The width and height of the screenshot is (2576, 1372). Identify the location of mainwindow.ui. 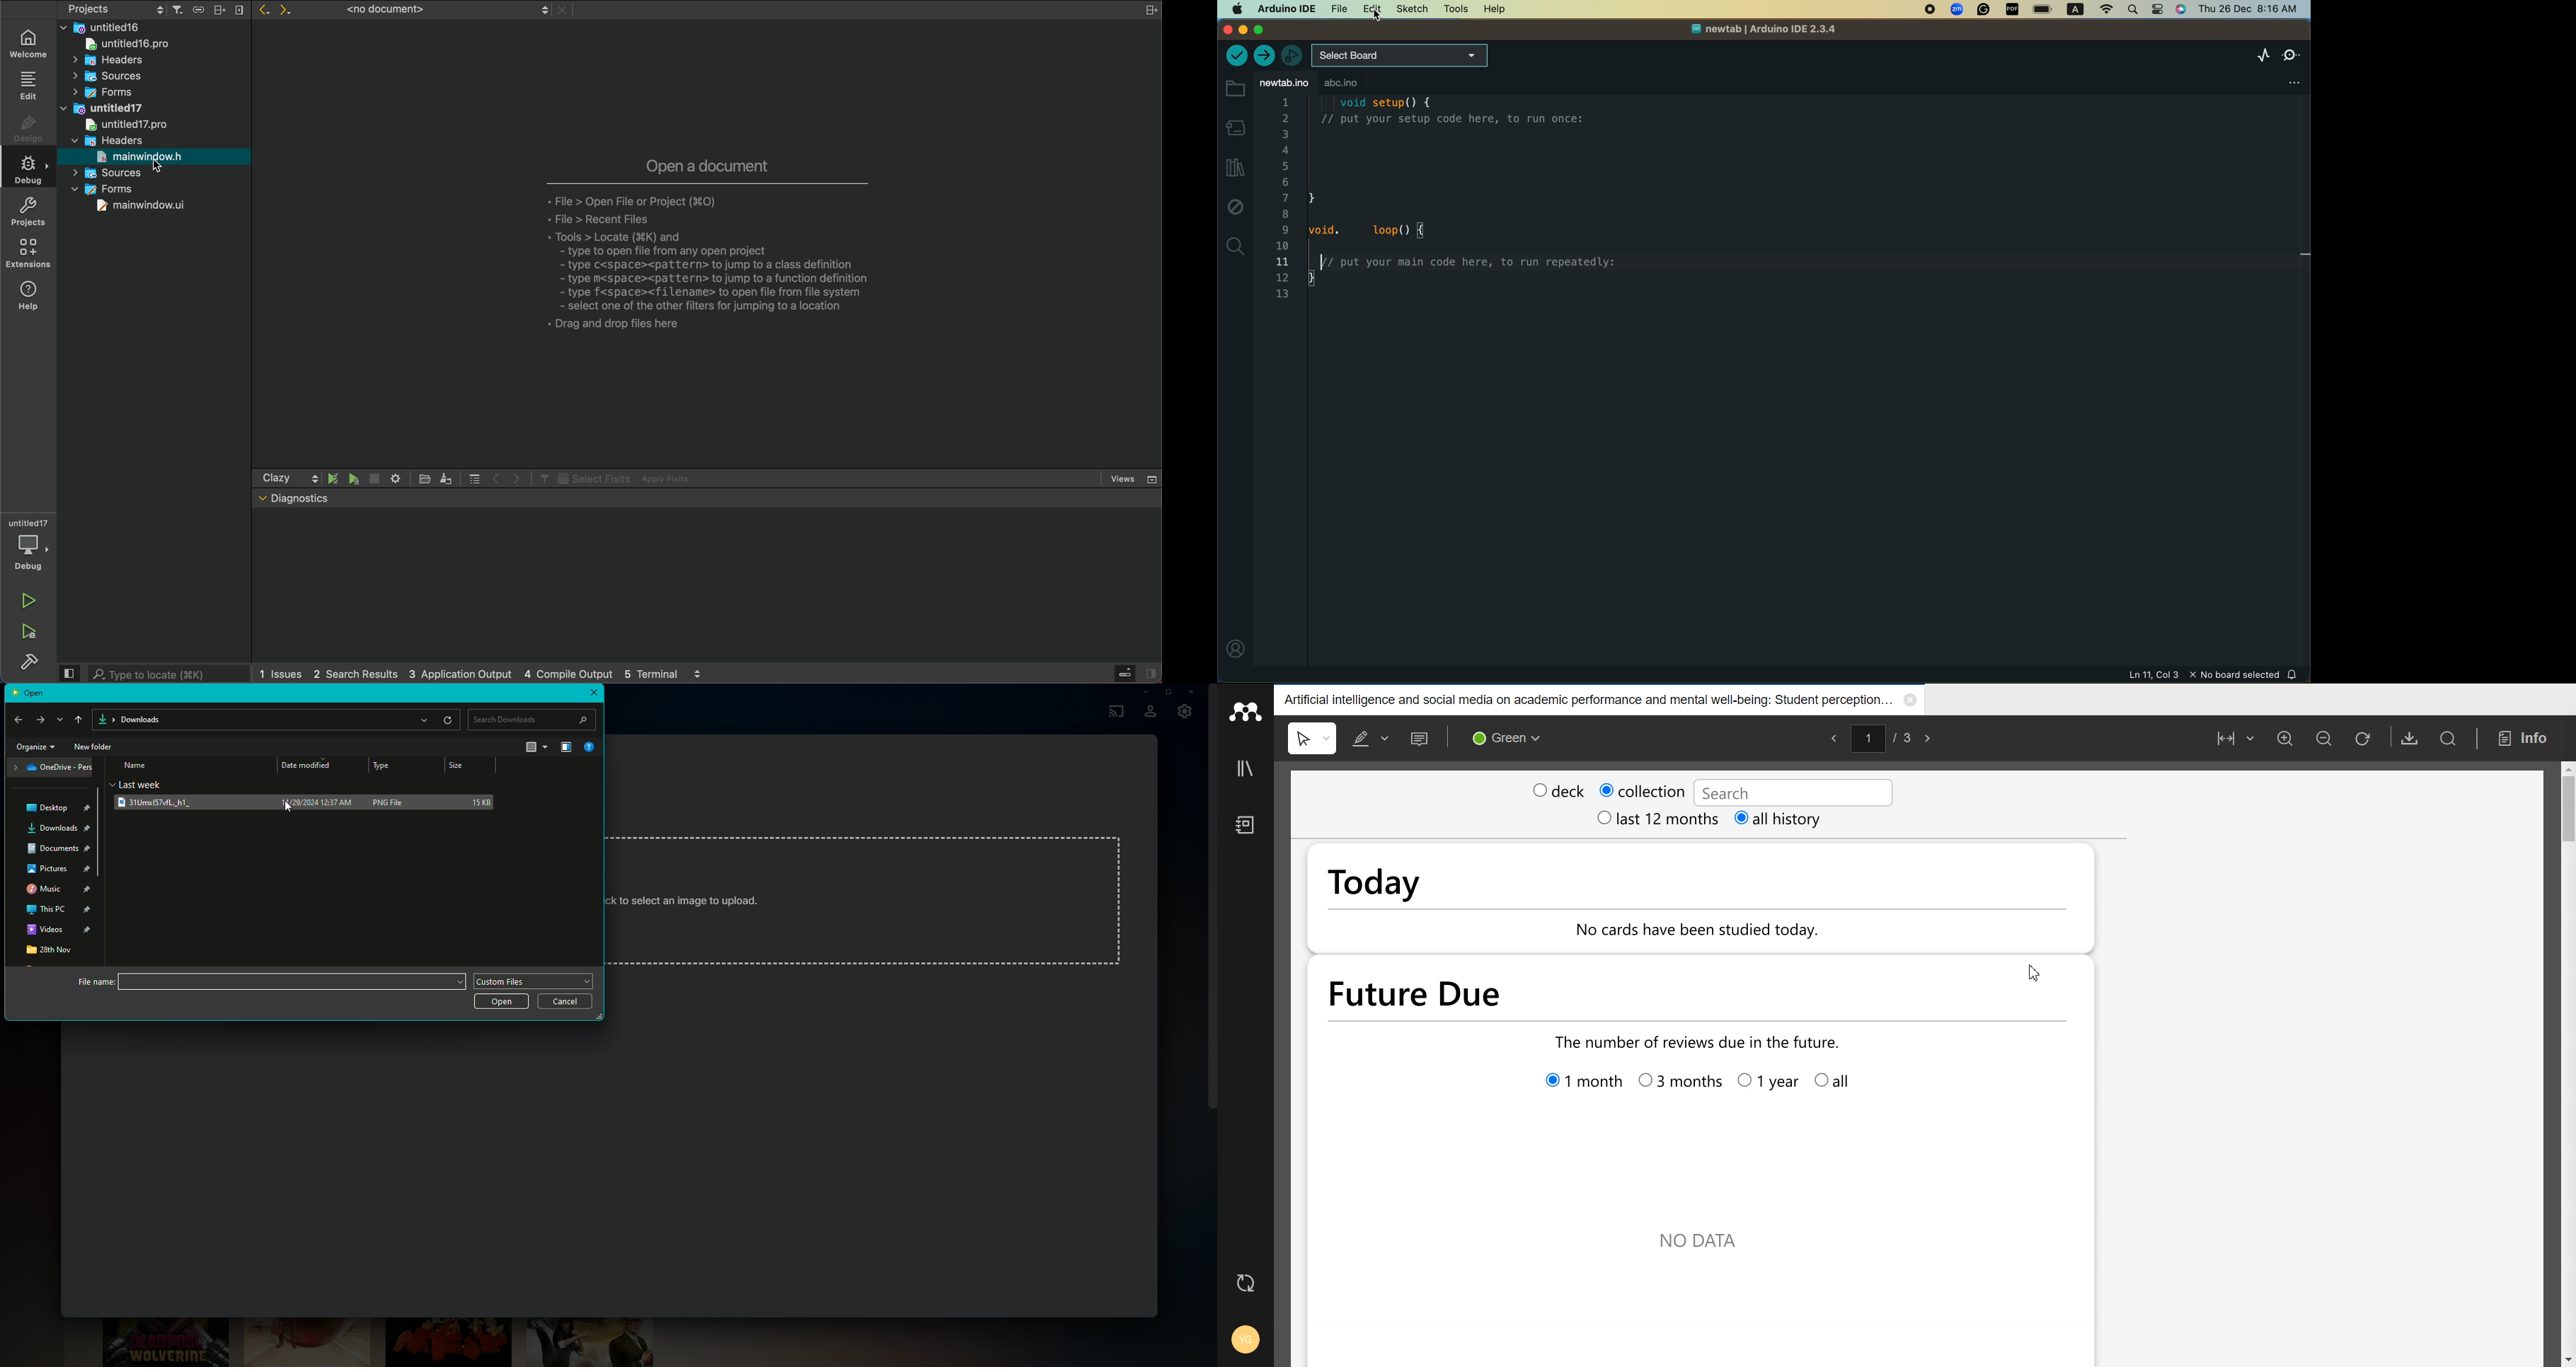
(143, 207).